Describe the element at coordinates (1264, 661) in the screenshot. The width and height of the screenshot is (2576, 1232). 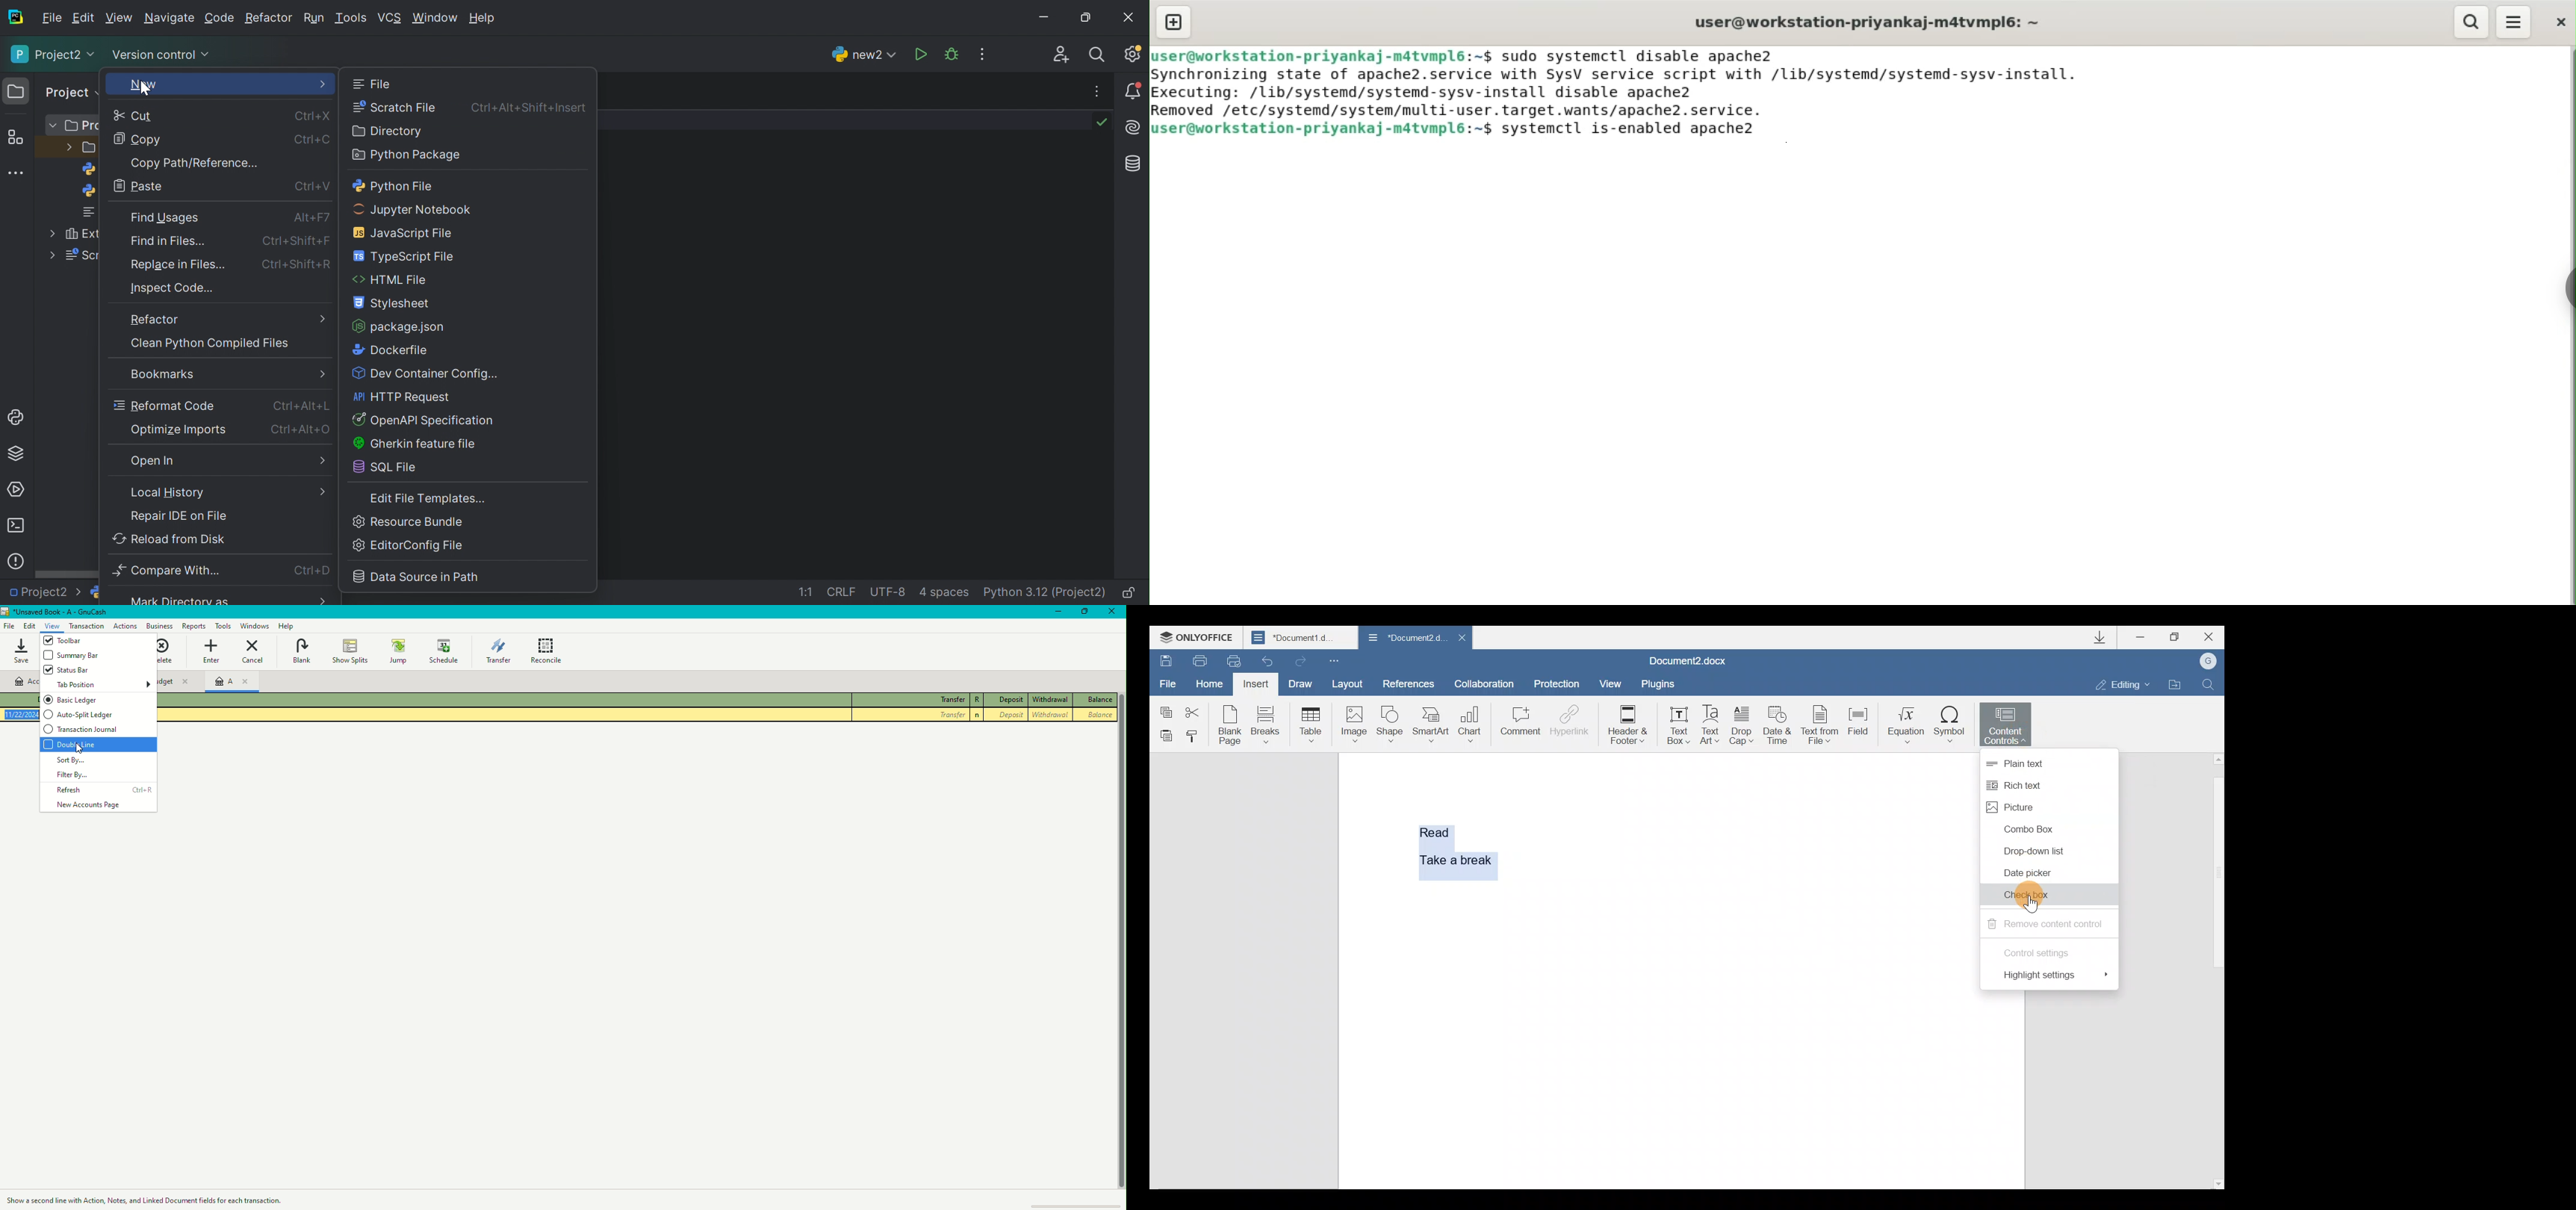
I see `Undo` at that location.